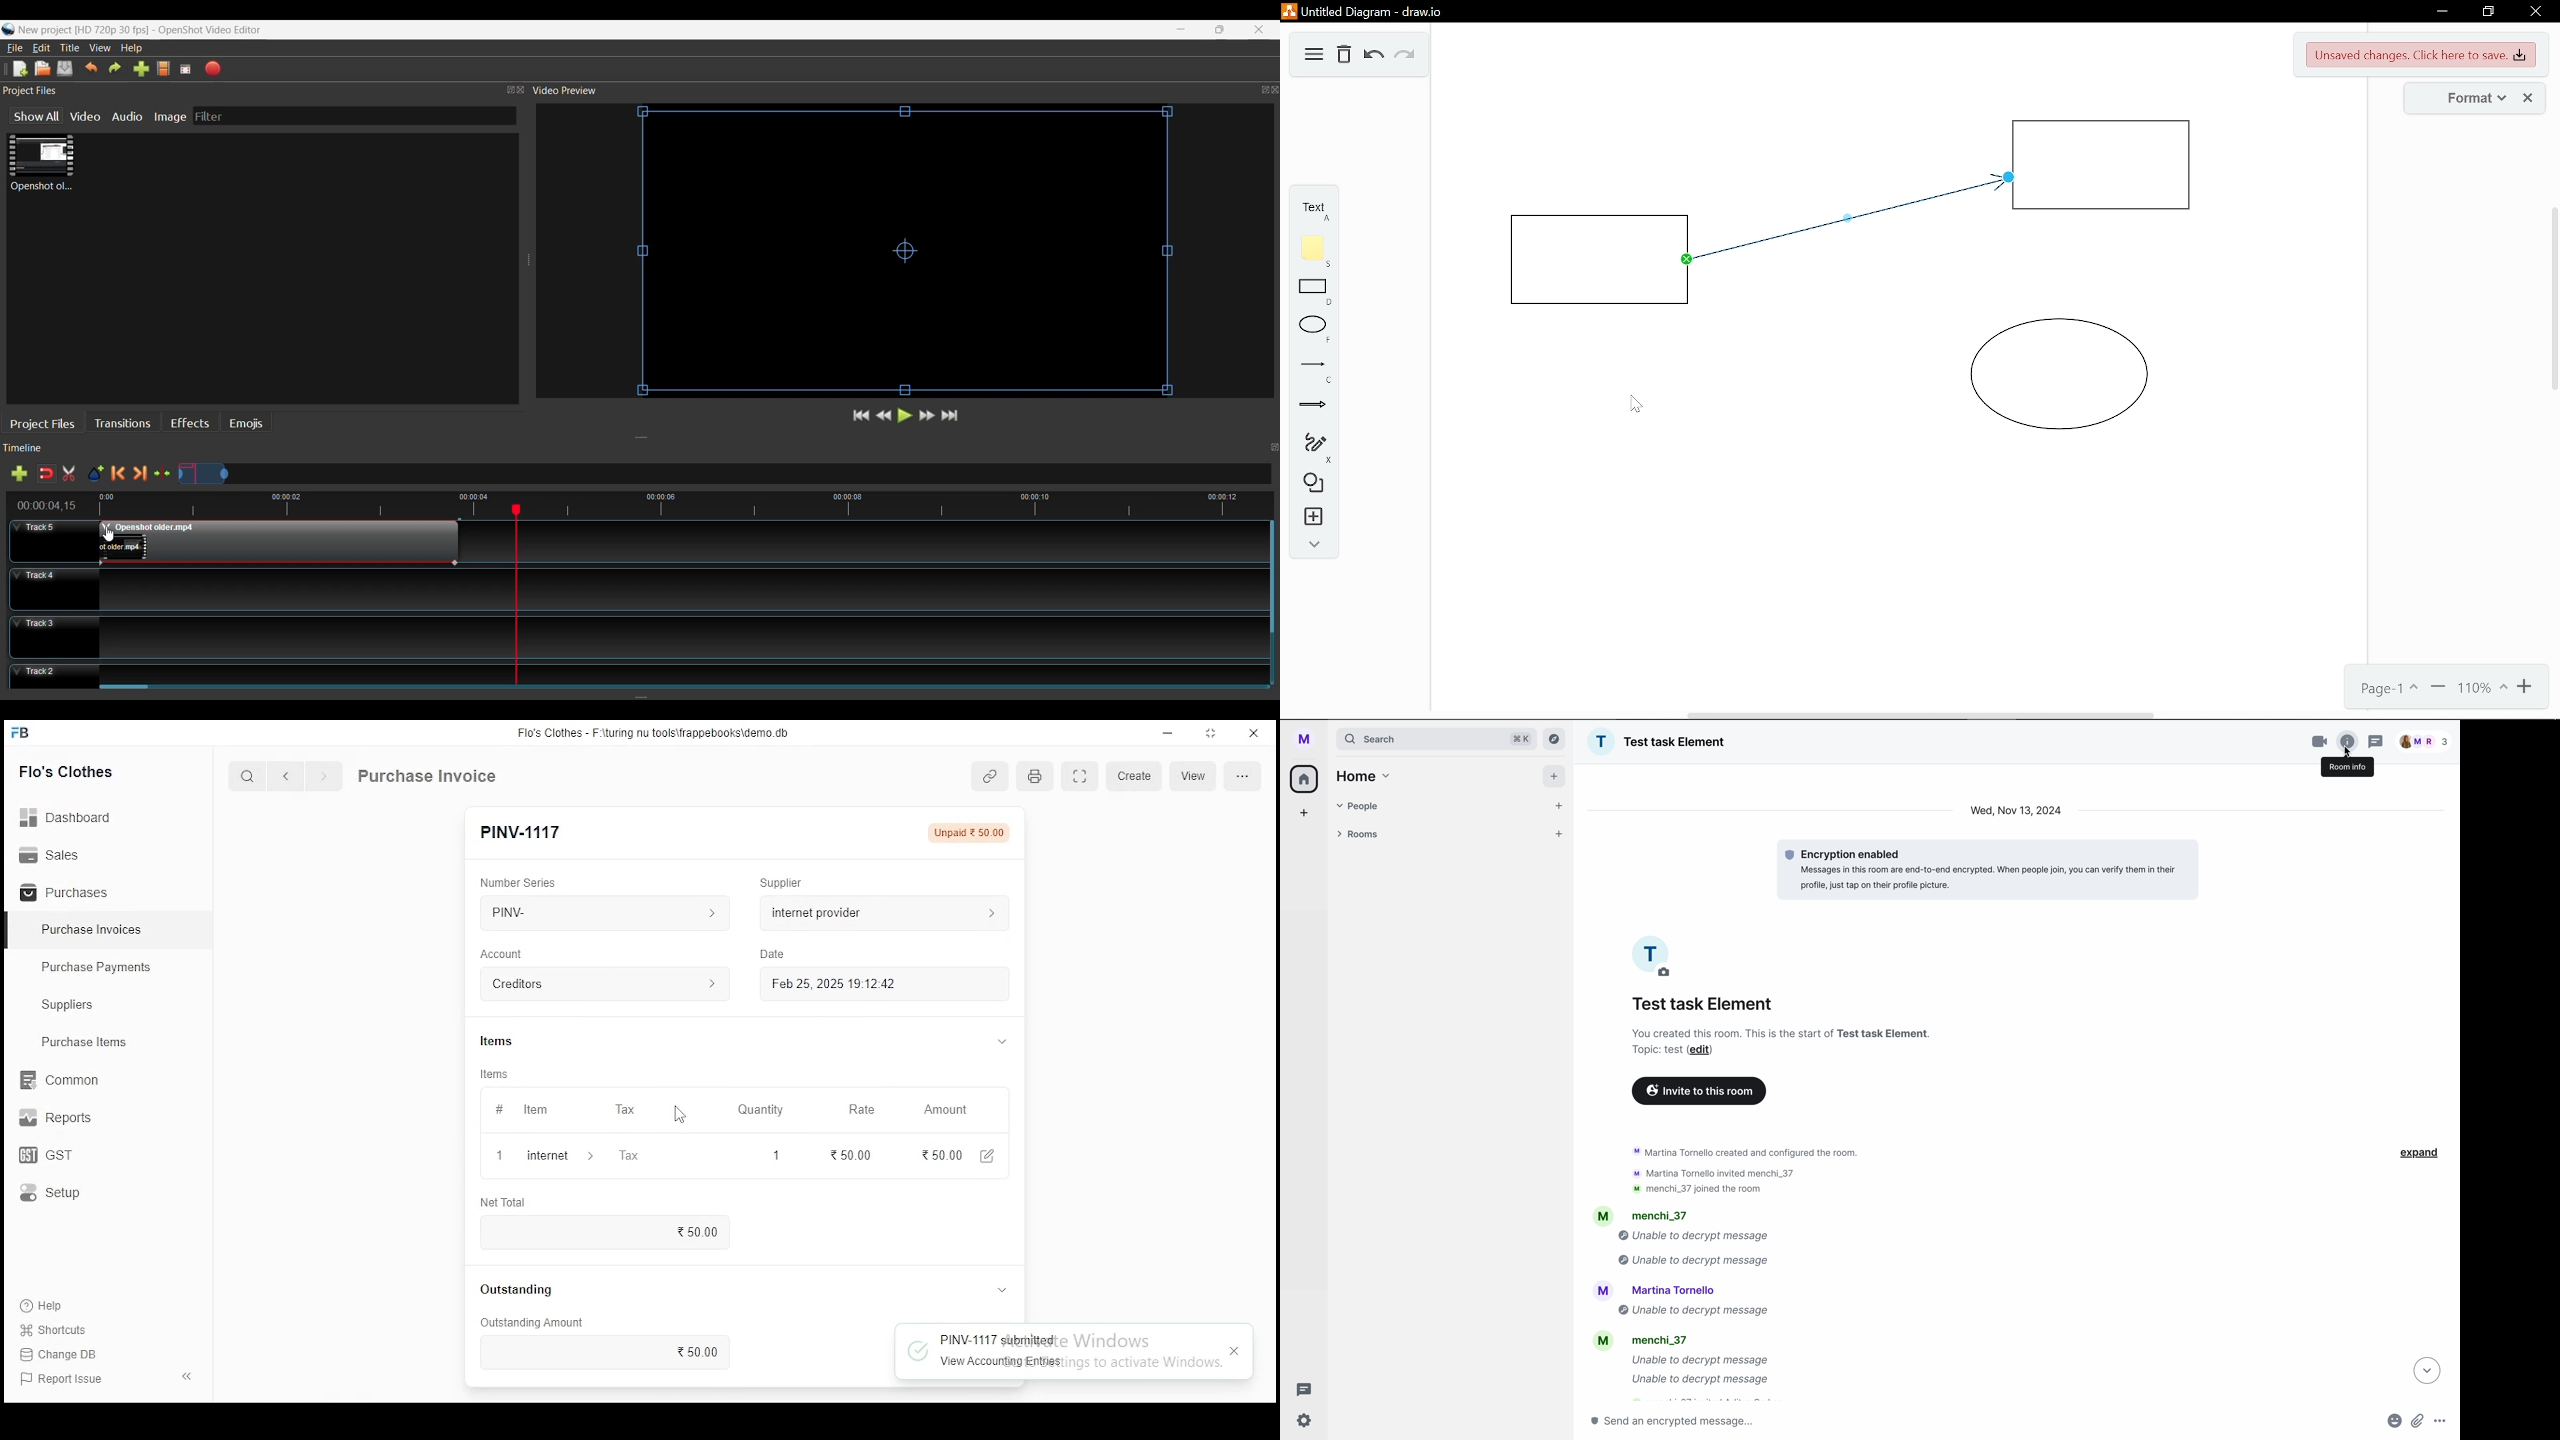 The width and height of the screenshot is (2576, 1456). What do you see at coordinates (46, 473) in the screenshot?
I see `Snap` at bounding box center [46, 473].